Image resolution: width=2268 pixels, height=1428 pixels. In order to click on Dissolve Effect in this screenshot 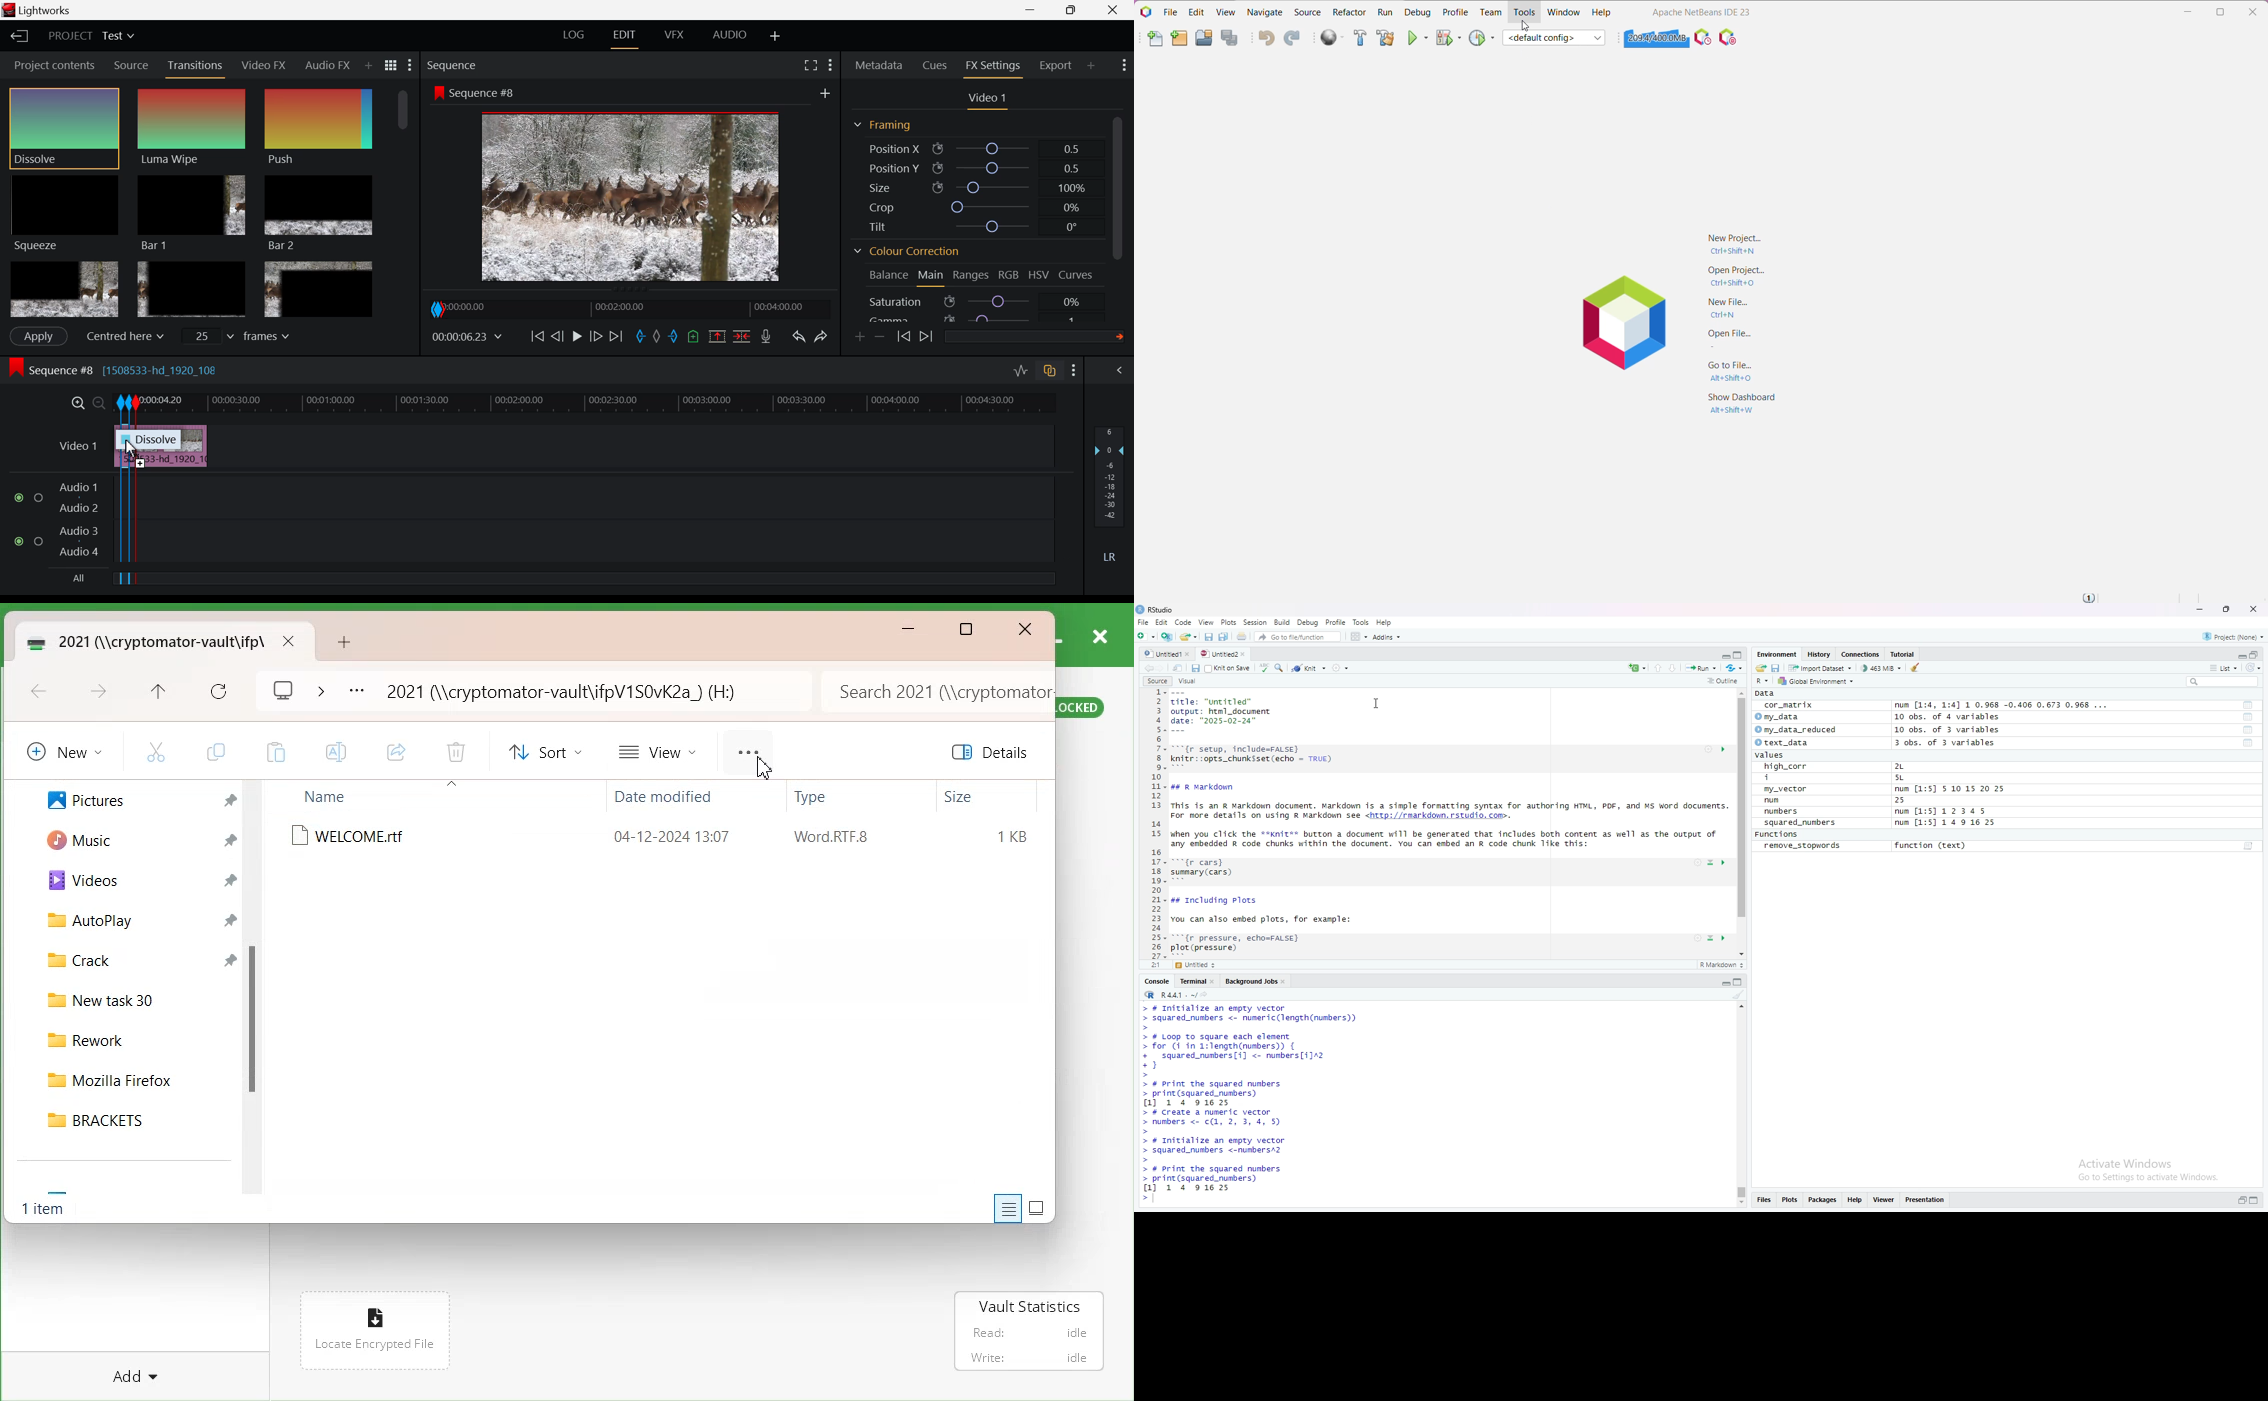, I will do `click(195, 131)`.